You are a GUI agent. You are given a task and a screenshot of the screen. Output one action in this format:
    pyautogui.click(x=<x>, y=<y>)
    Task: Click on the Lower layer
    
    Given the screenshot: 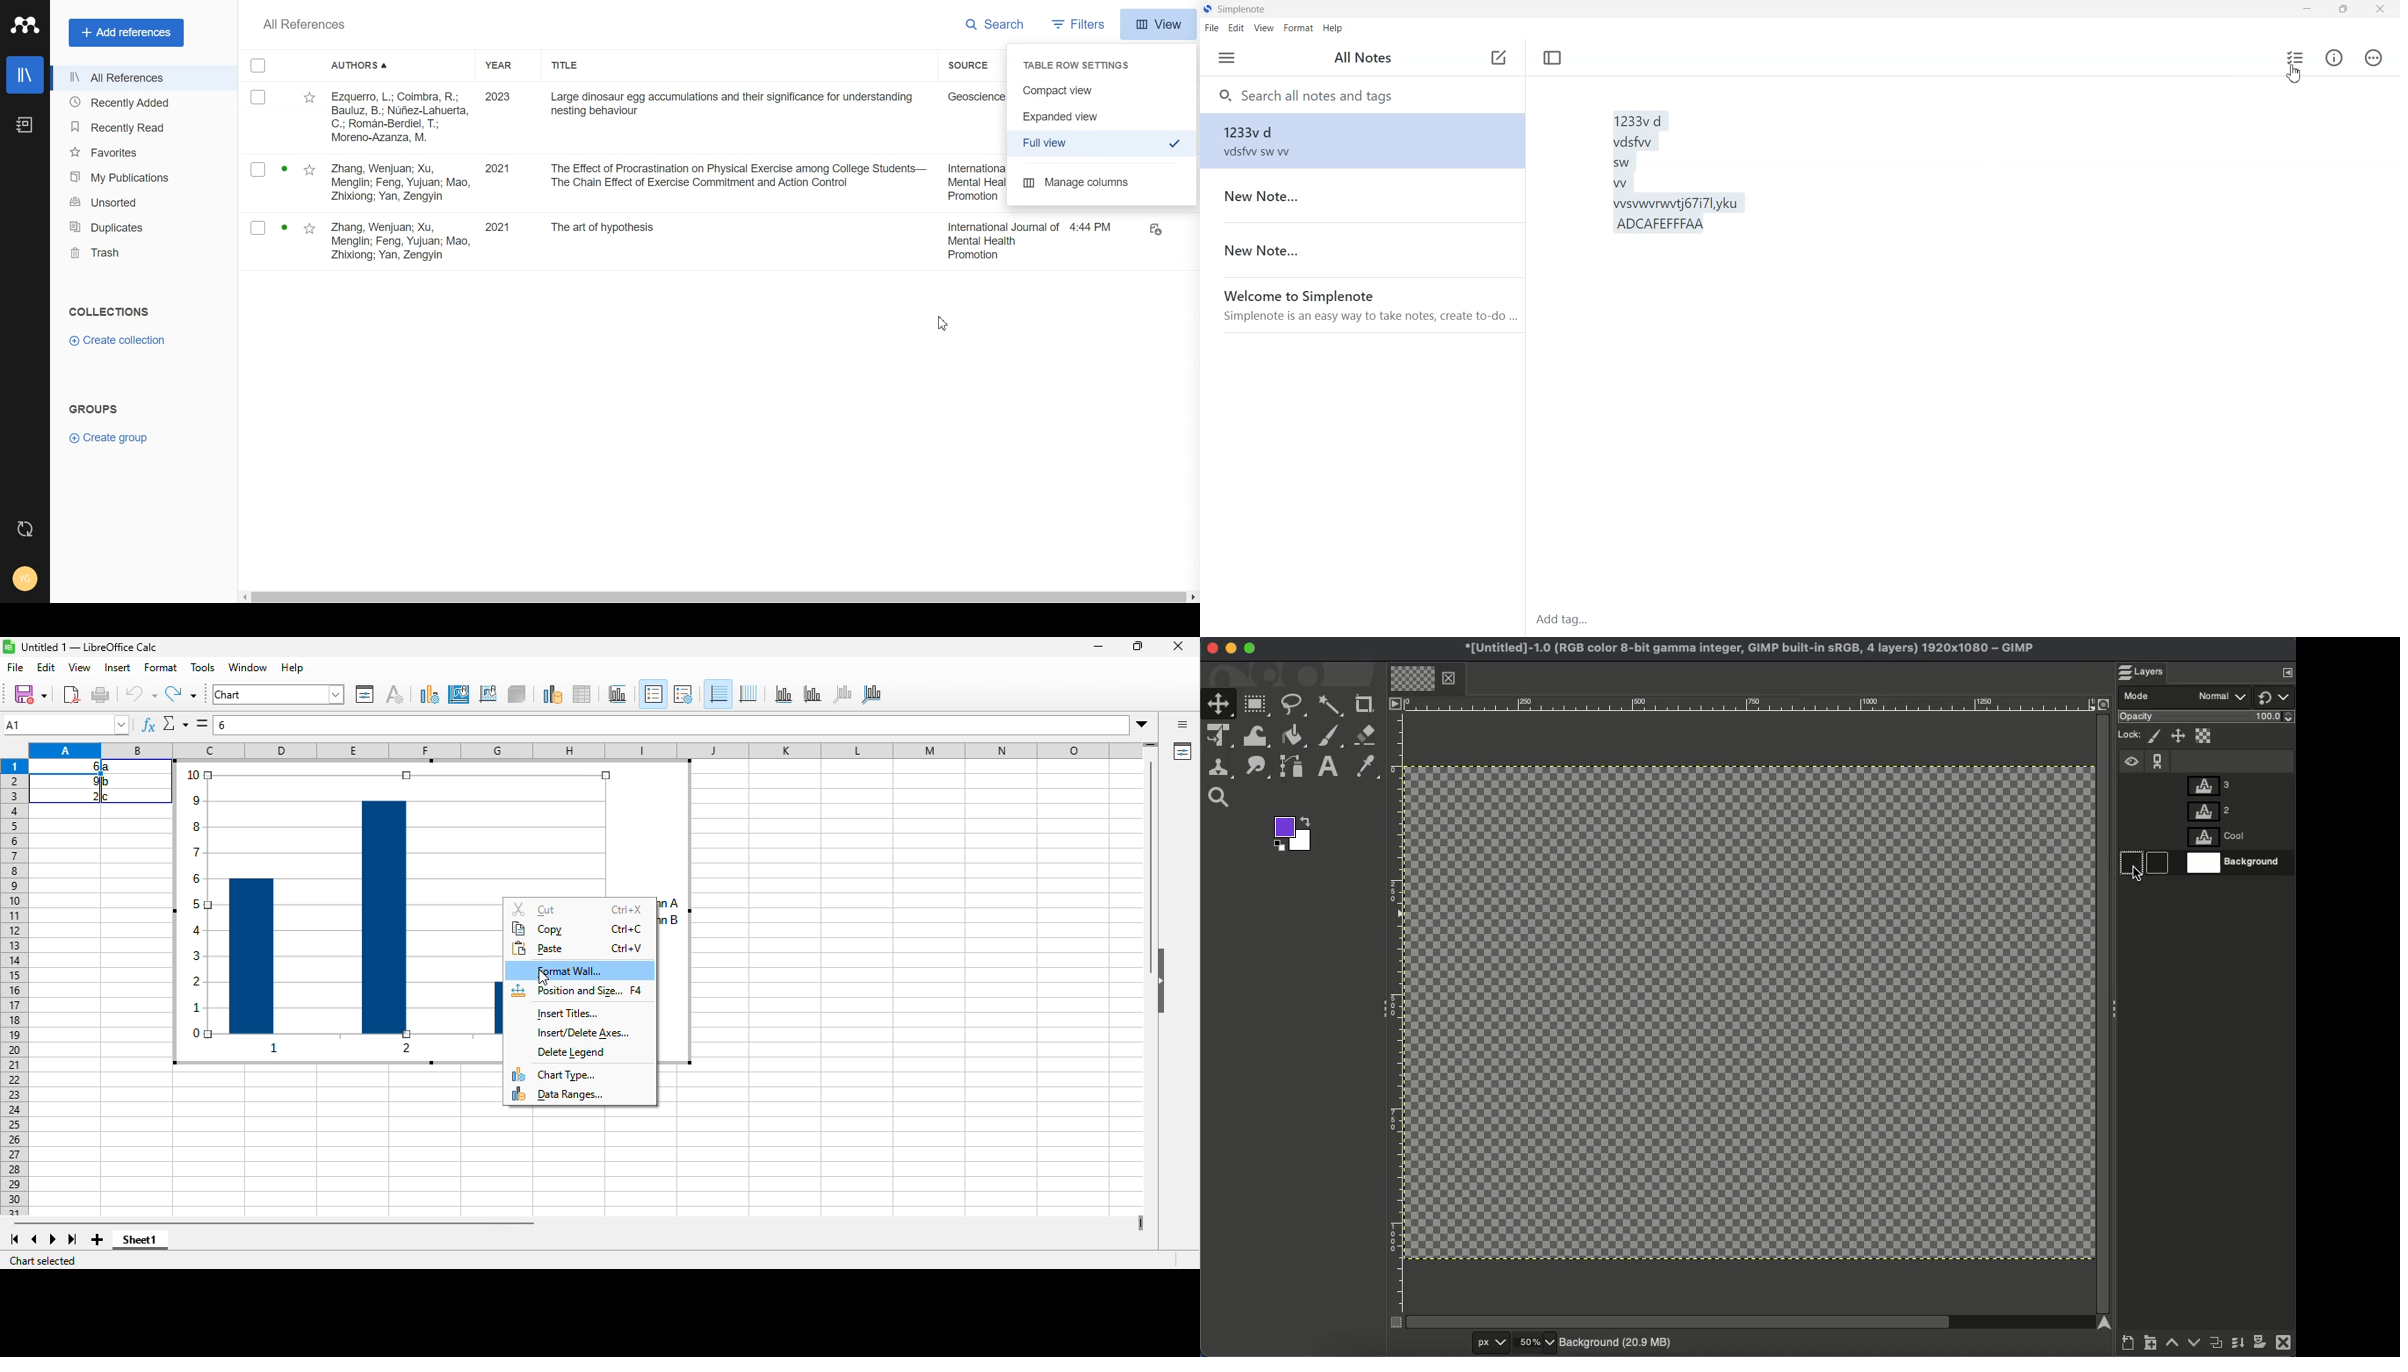 What is the action you would take?
    pyautogui.click(x=2193, y=1345)
    